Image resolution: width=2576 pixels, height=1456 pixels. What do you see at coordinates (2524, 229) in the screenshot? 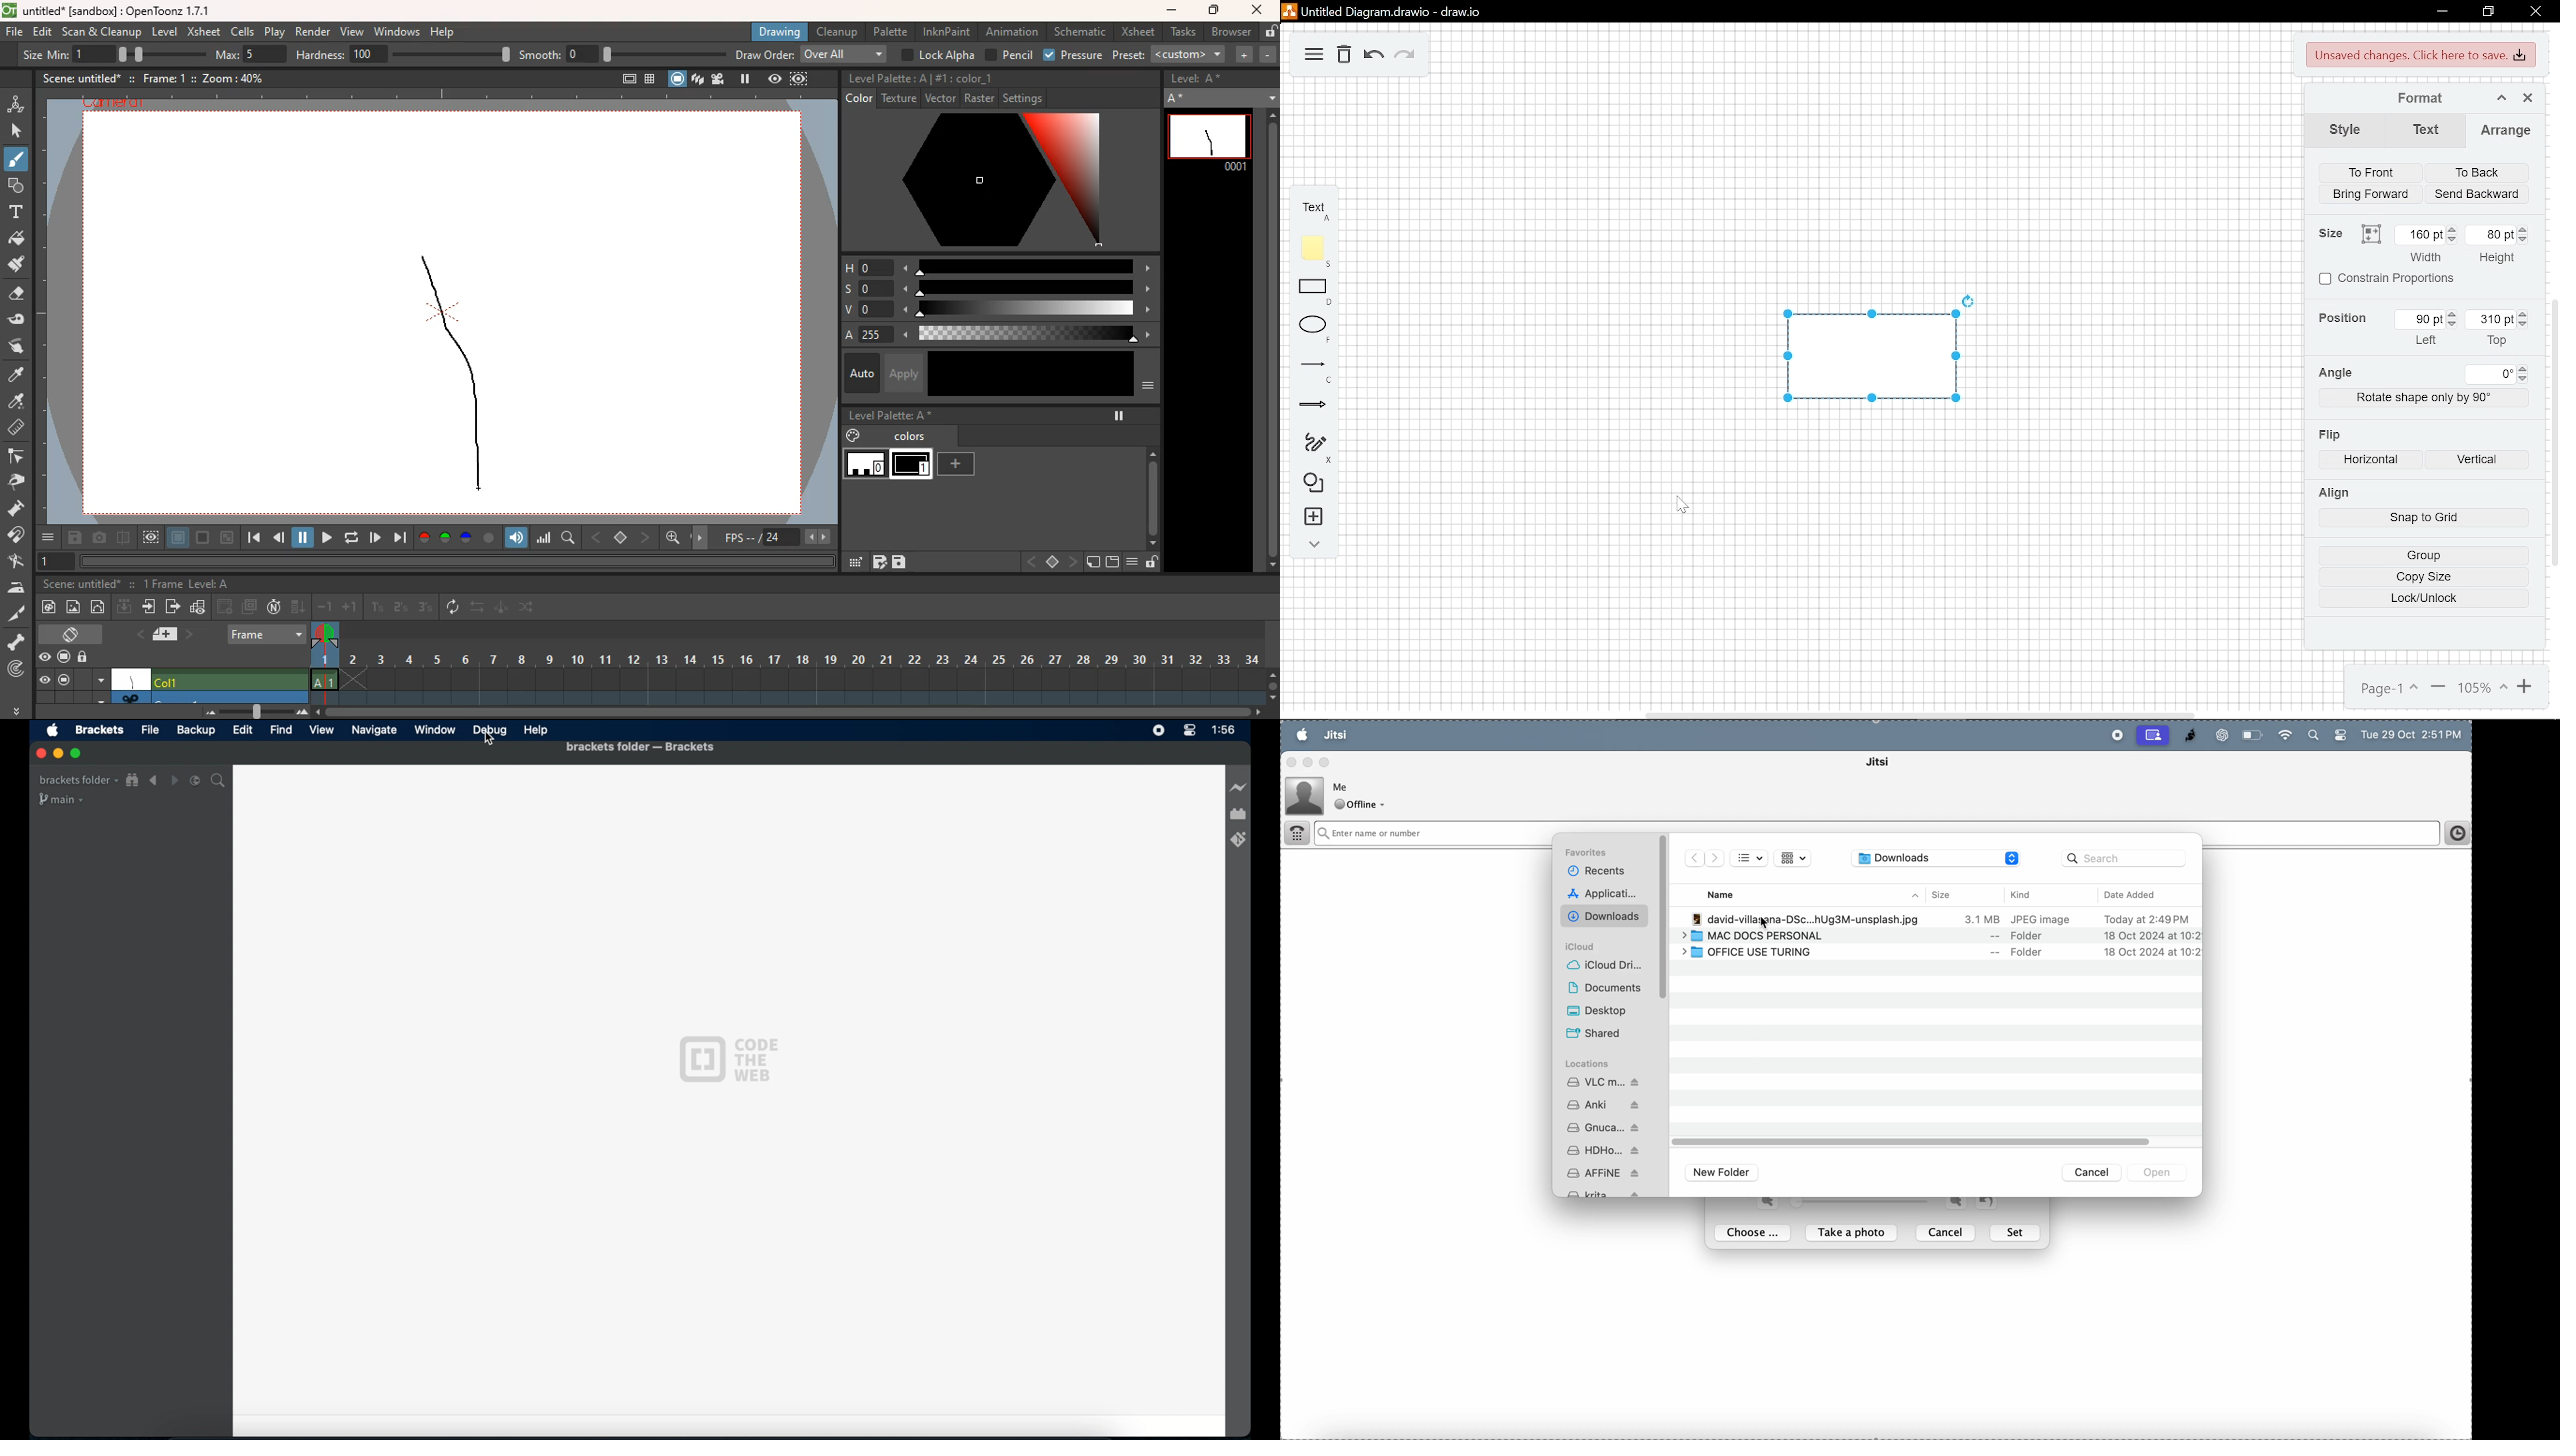
I see `increase height` at bounding box center [2524, 229].